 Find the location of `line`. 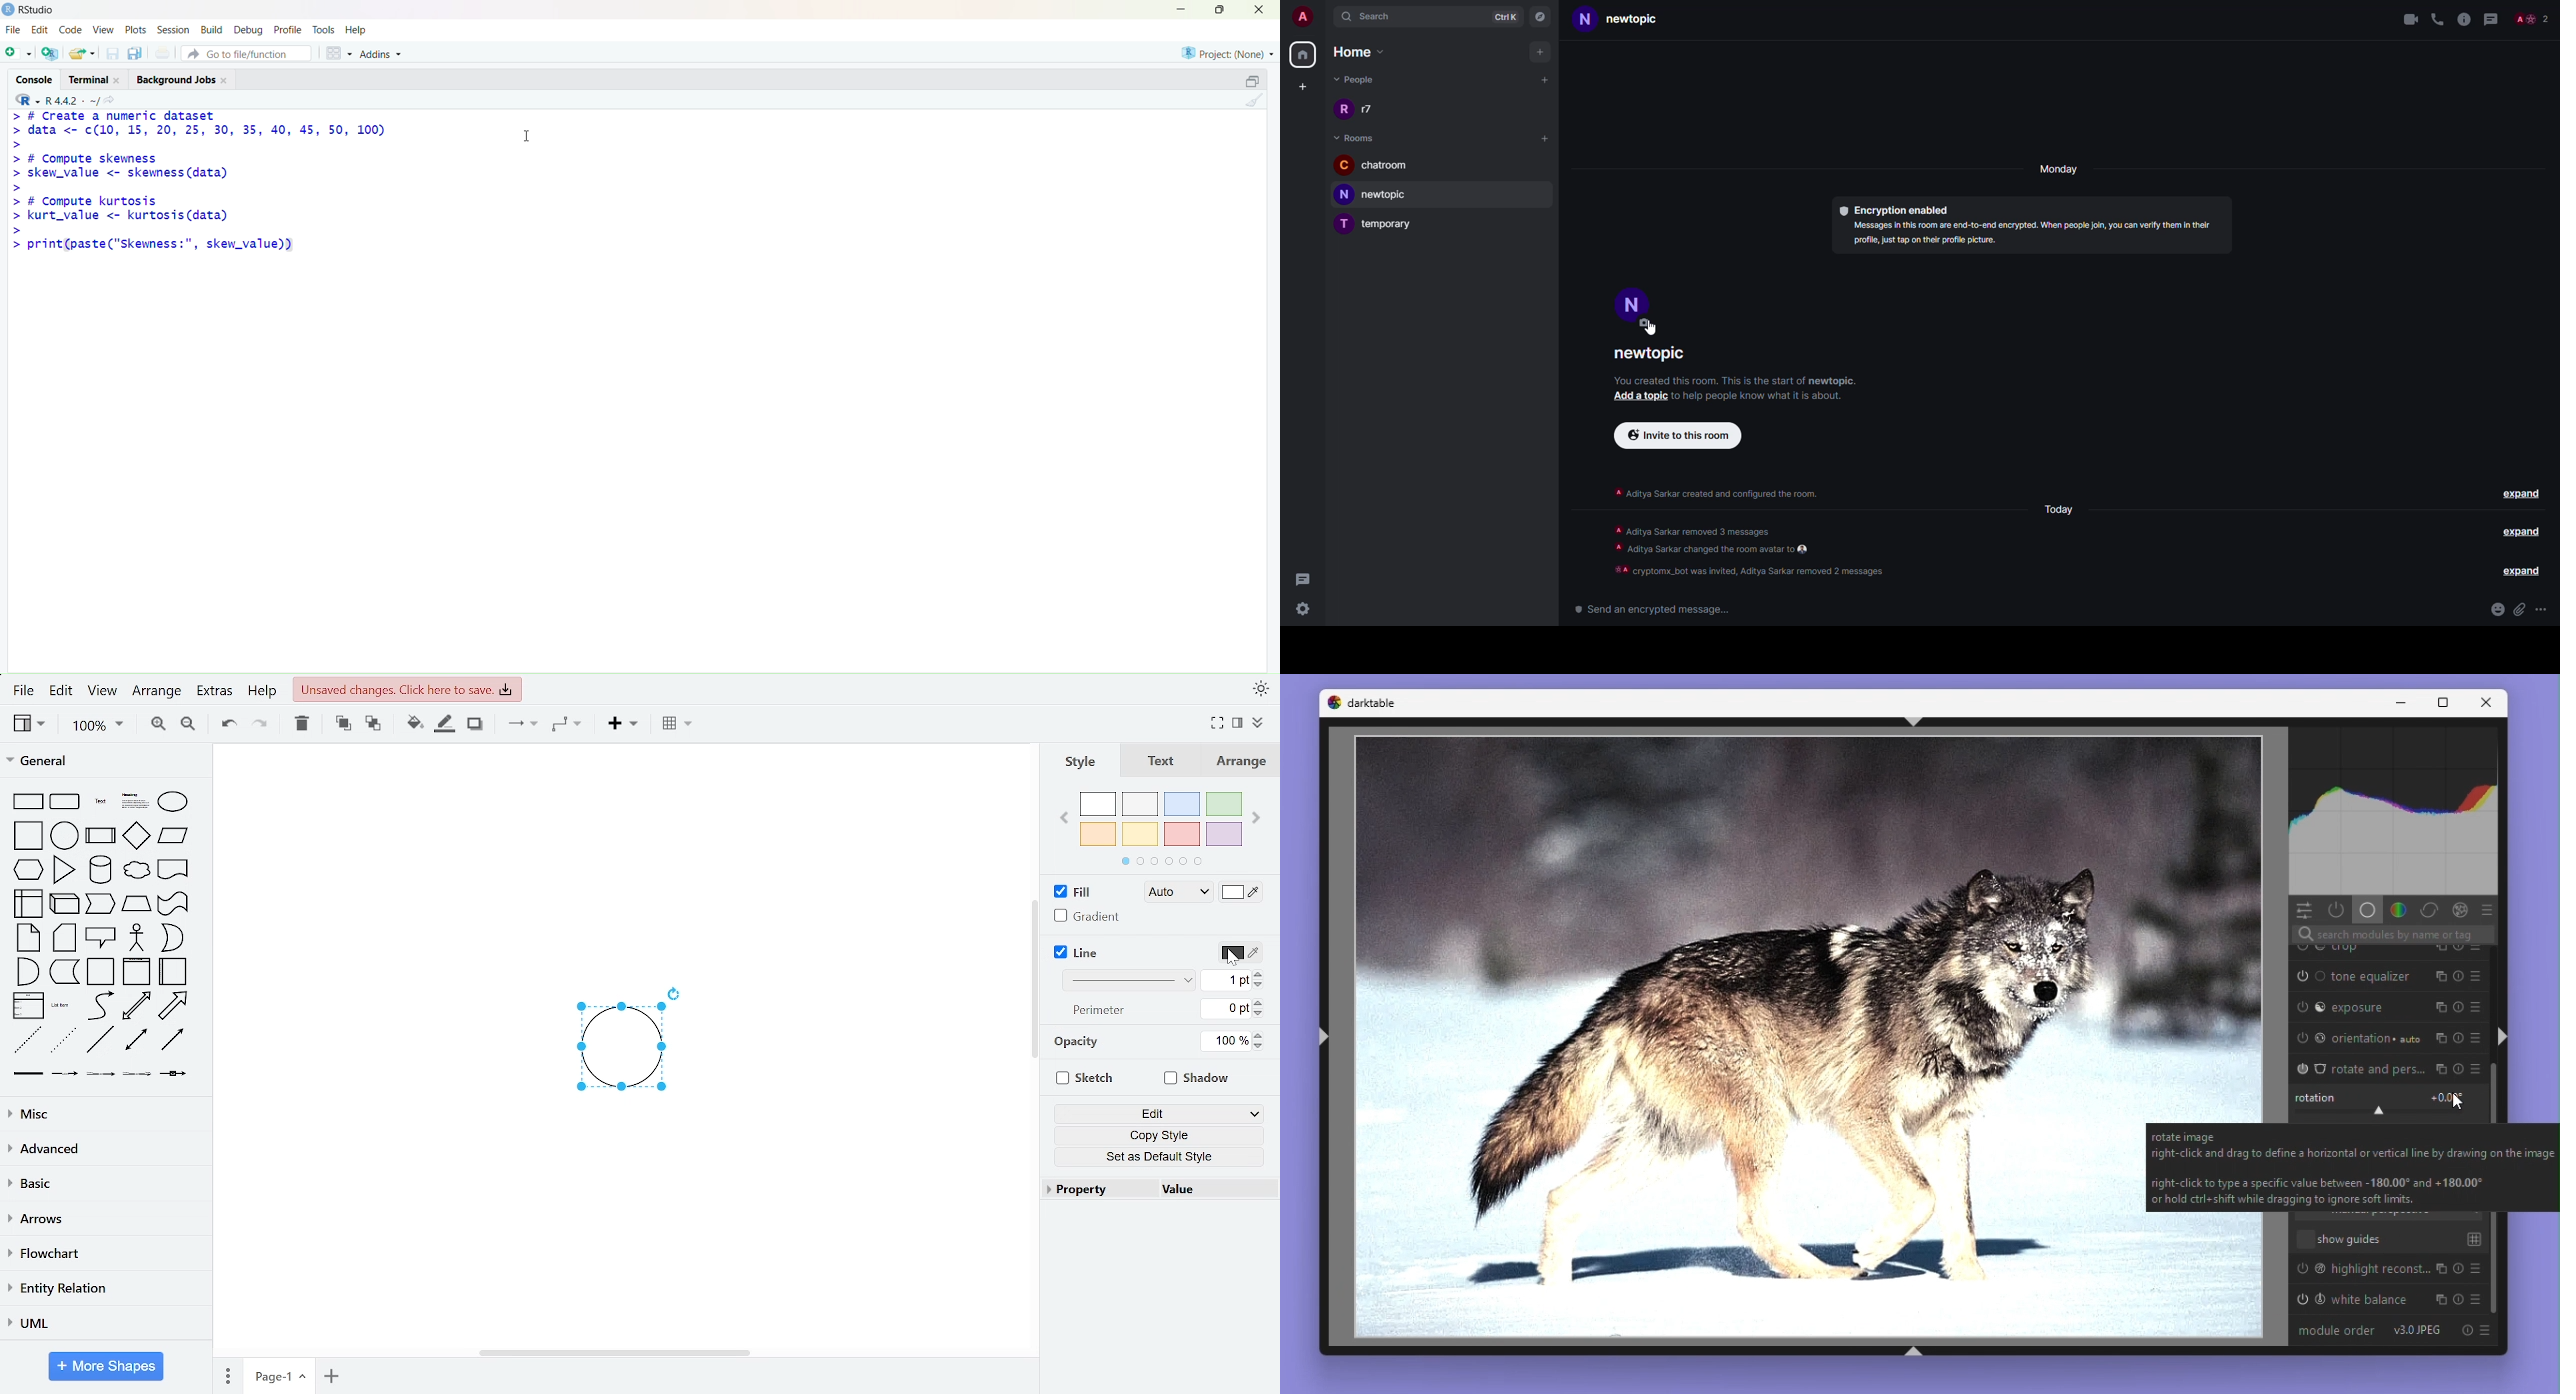

line is located at coordinates (1079, 953).